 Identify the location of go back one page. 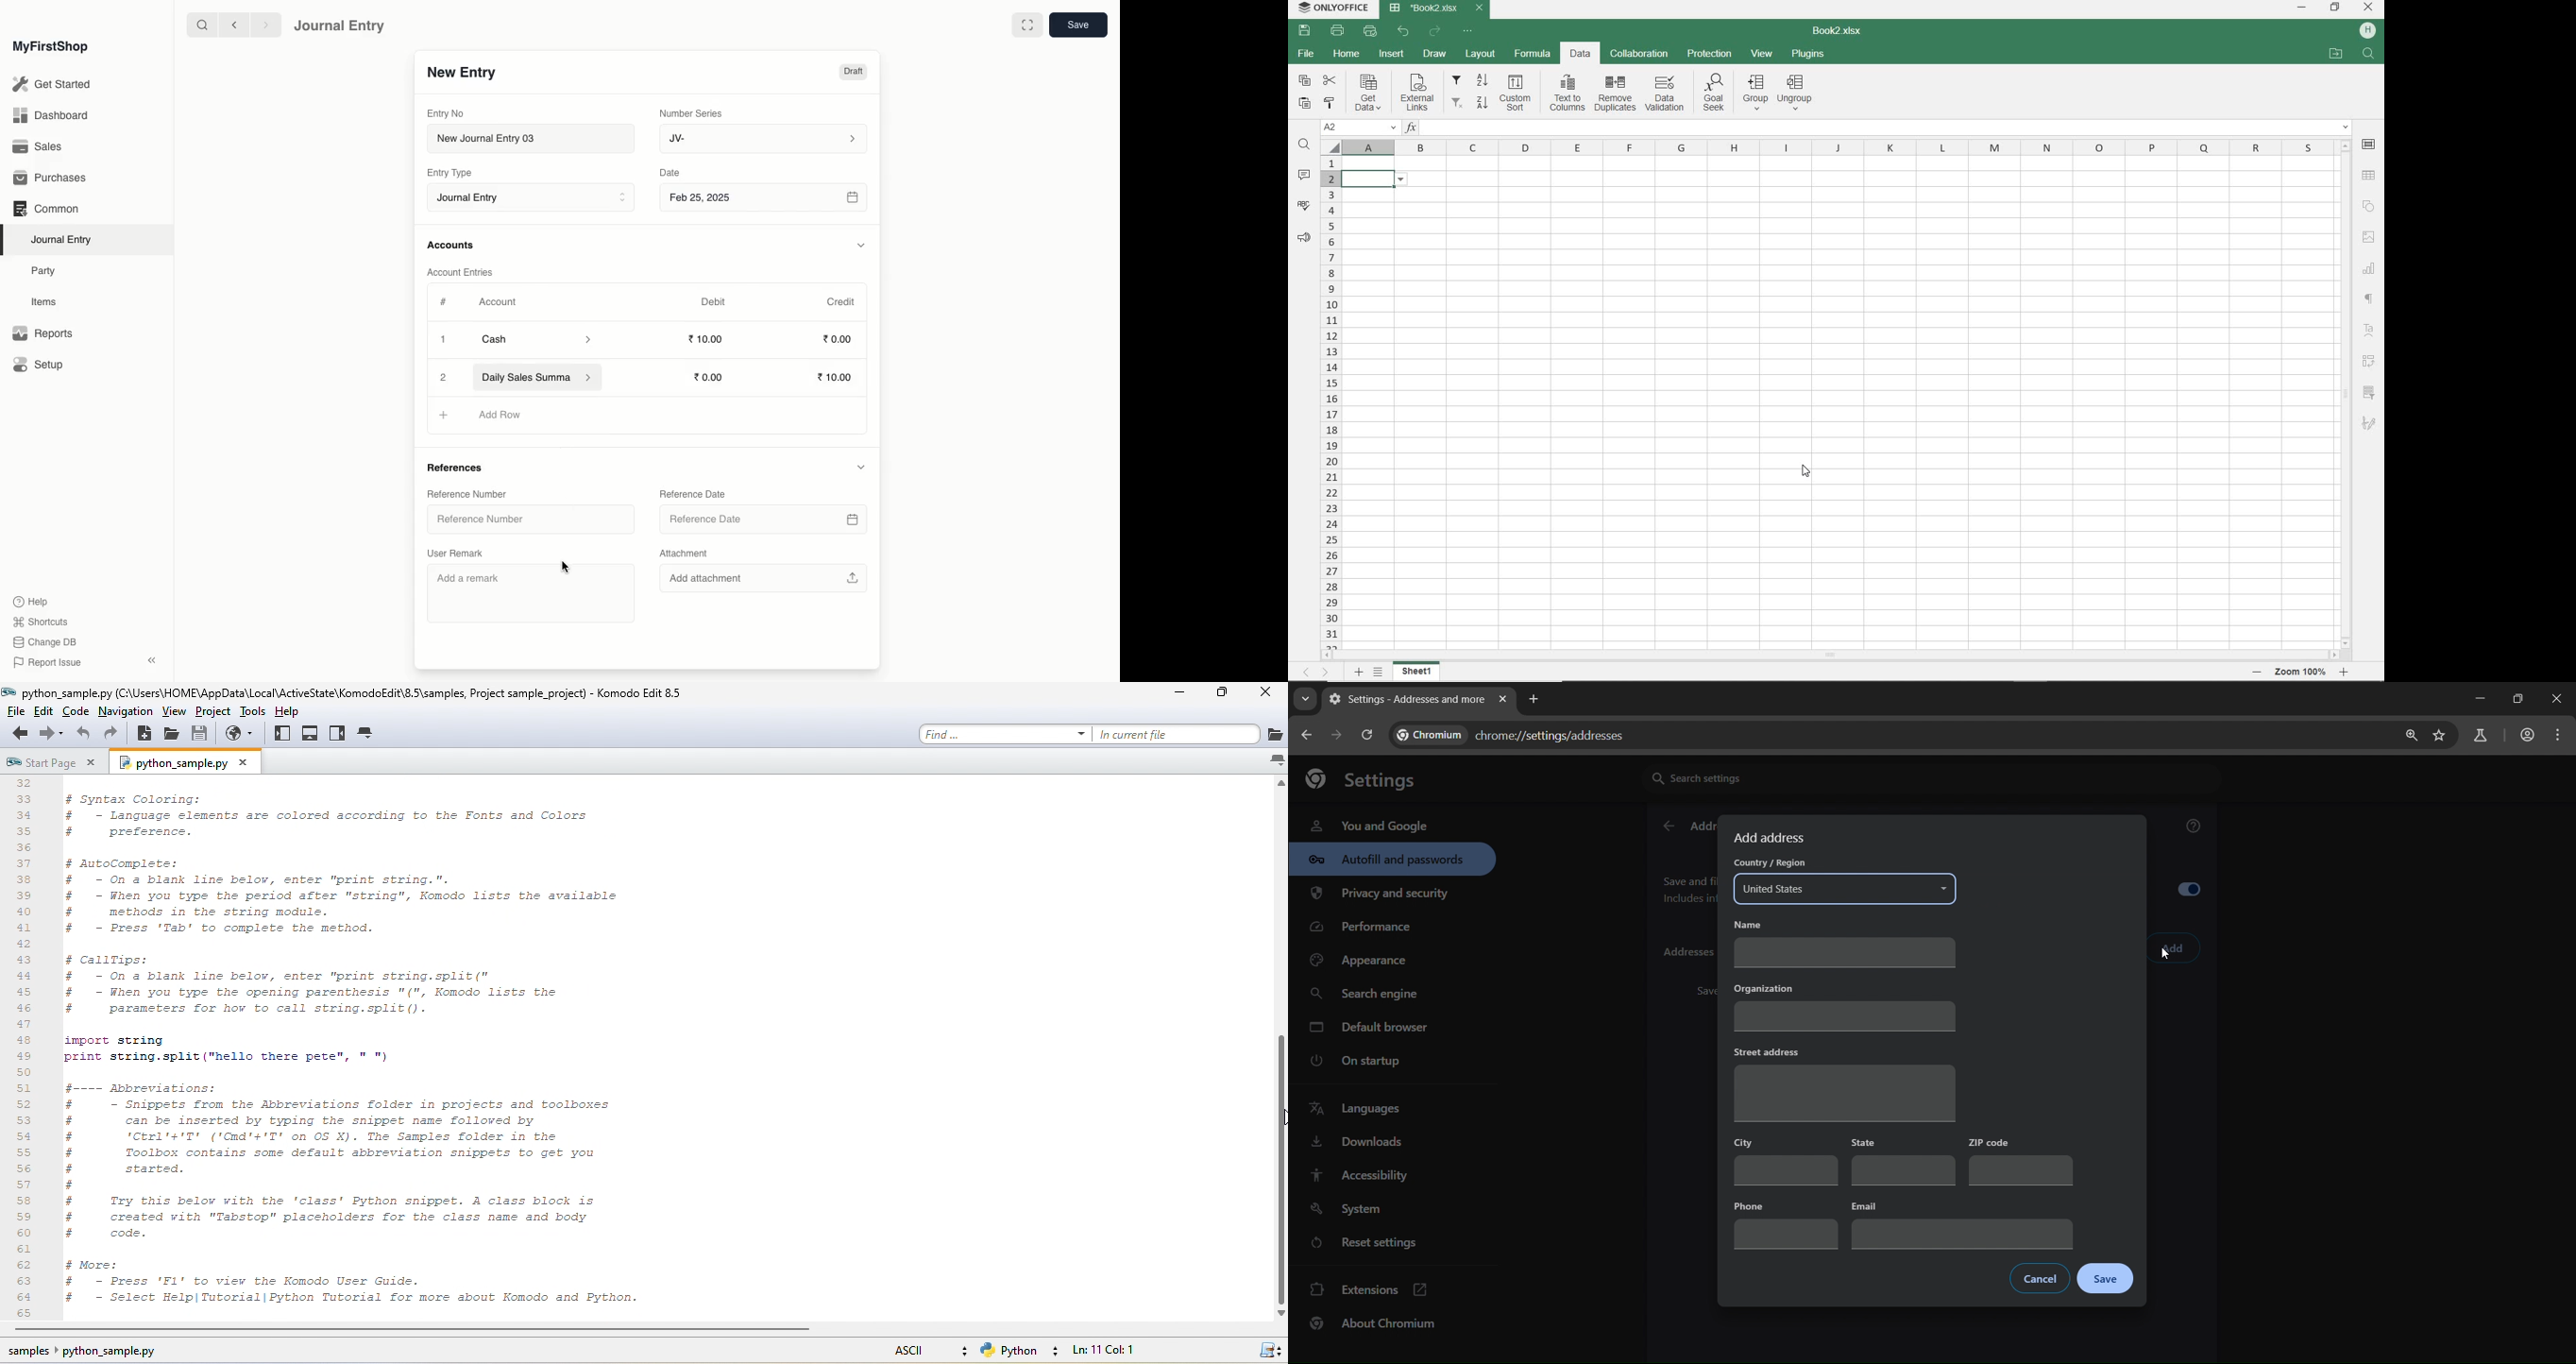
(1308, 734).